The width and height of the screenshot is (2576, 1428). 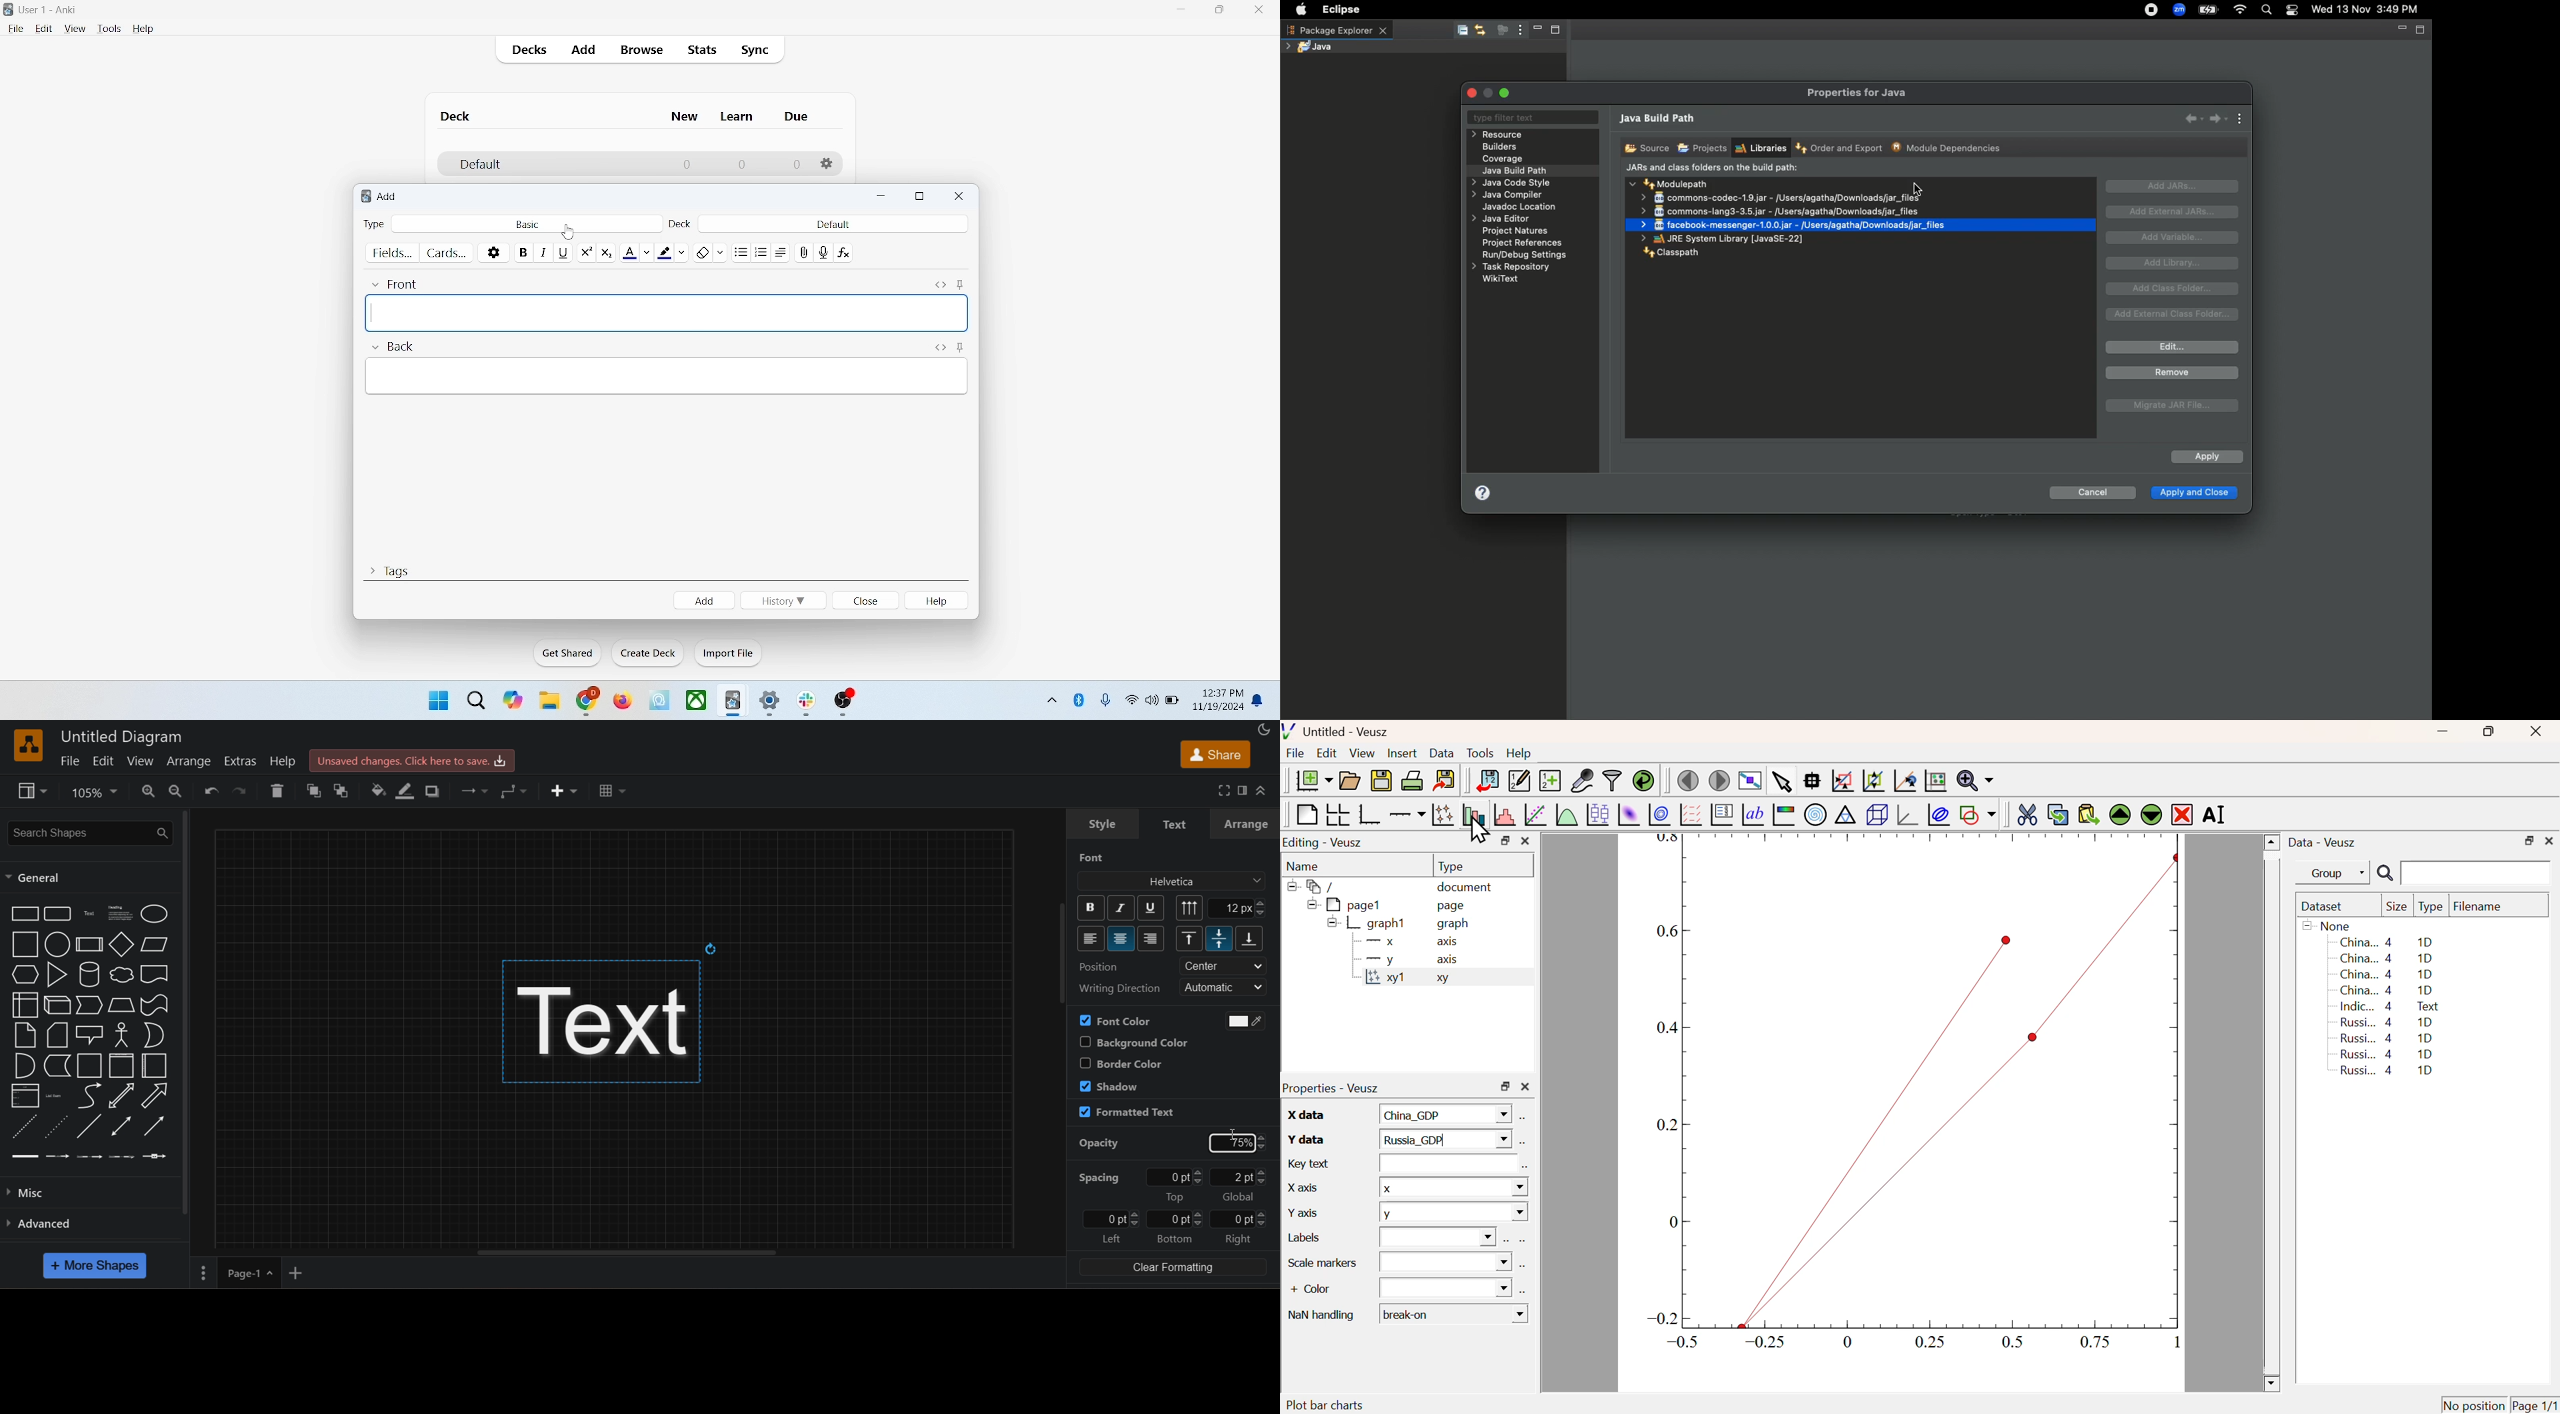 I want to click on directional connector, so click(x=155, y=1126).